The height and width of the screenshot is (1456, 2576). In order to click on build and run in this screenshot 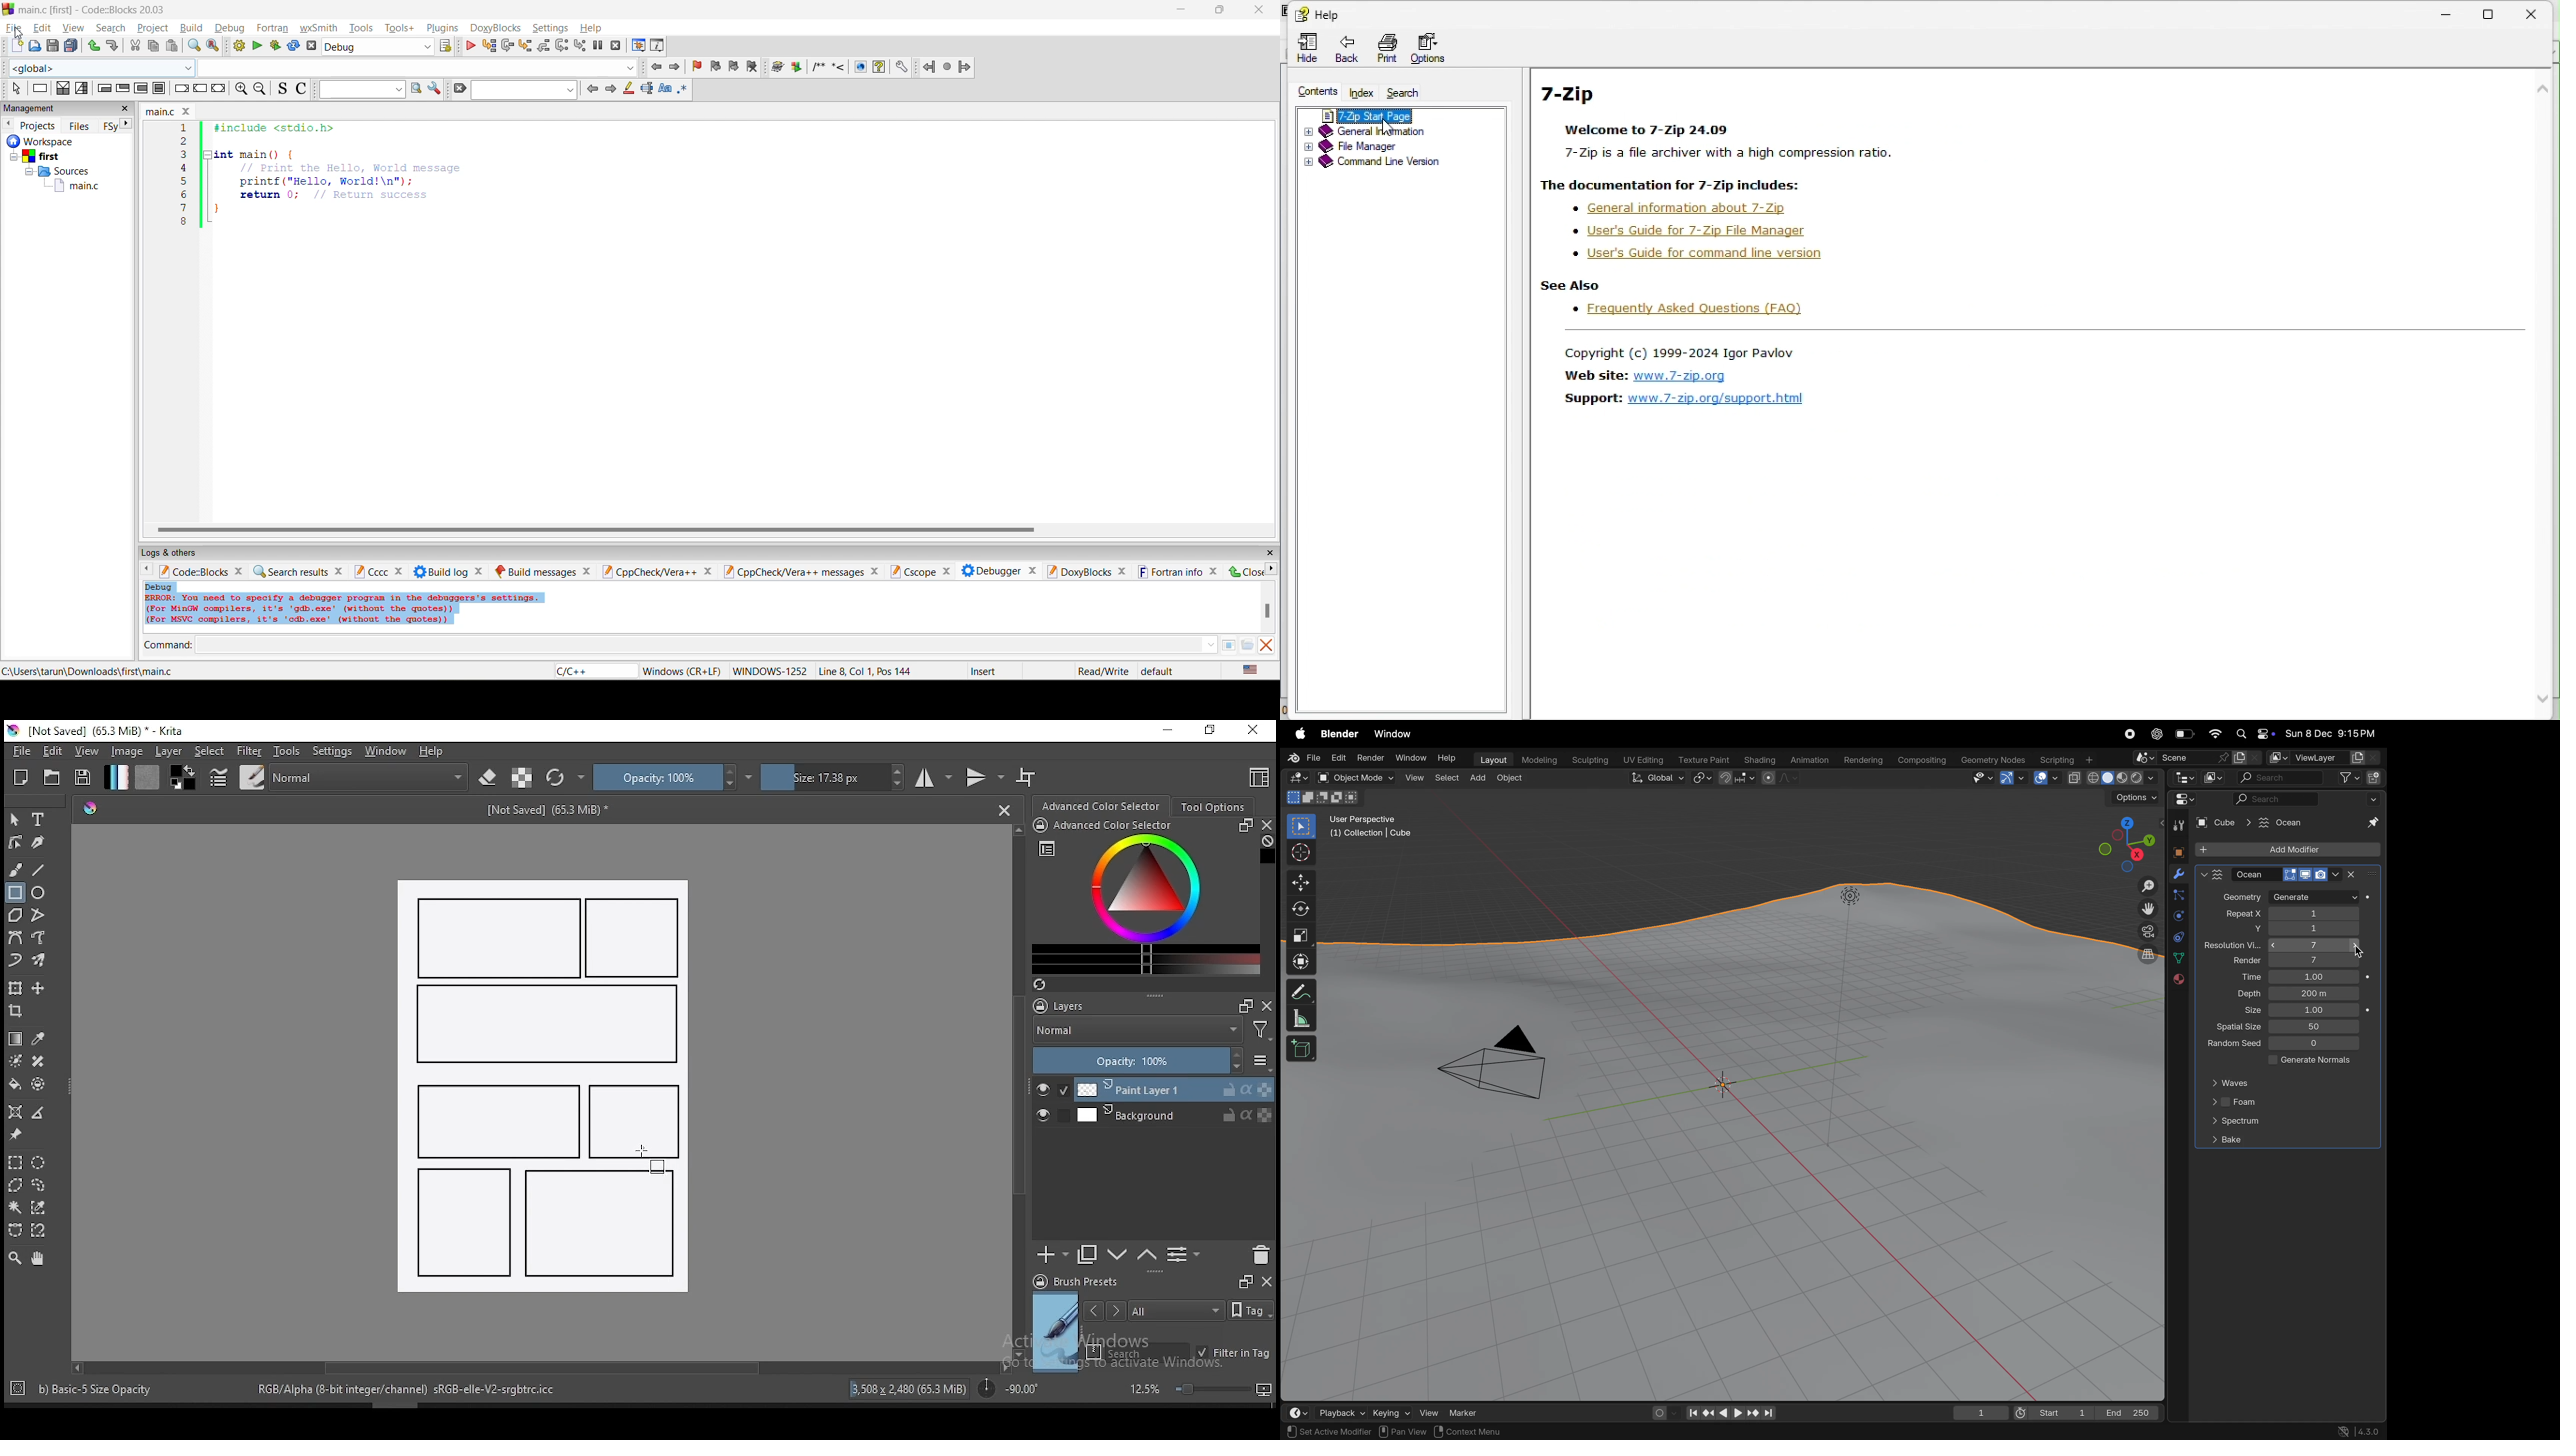, I will do `click(275, 46)`.